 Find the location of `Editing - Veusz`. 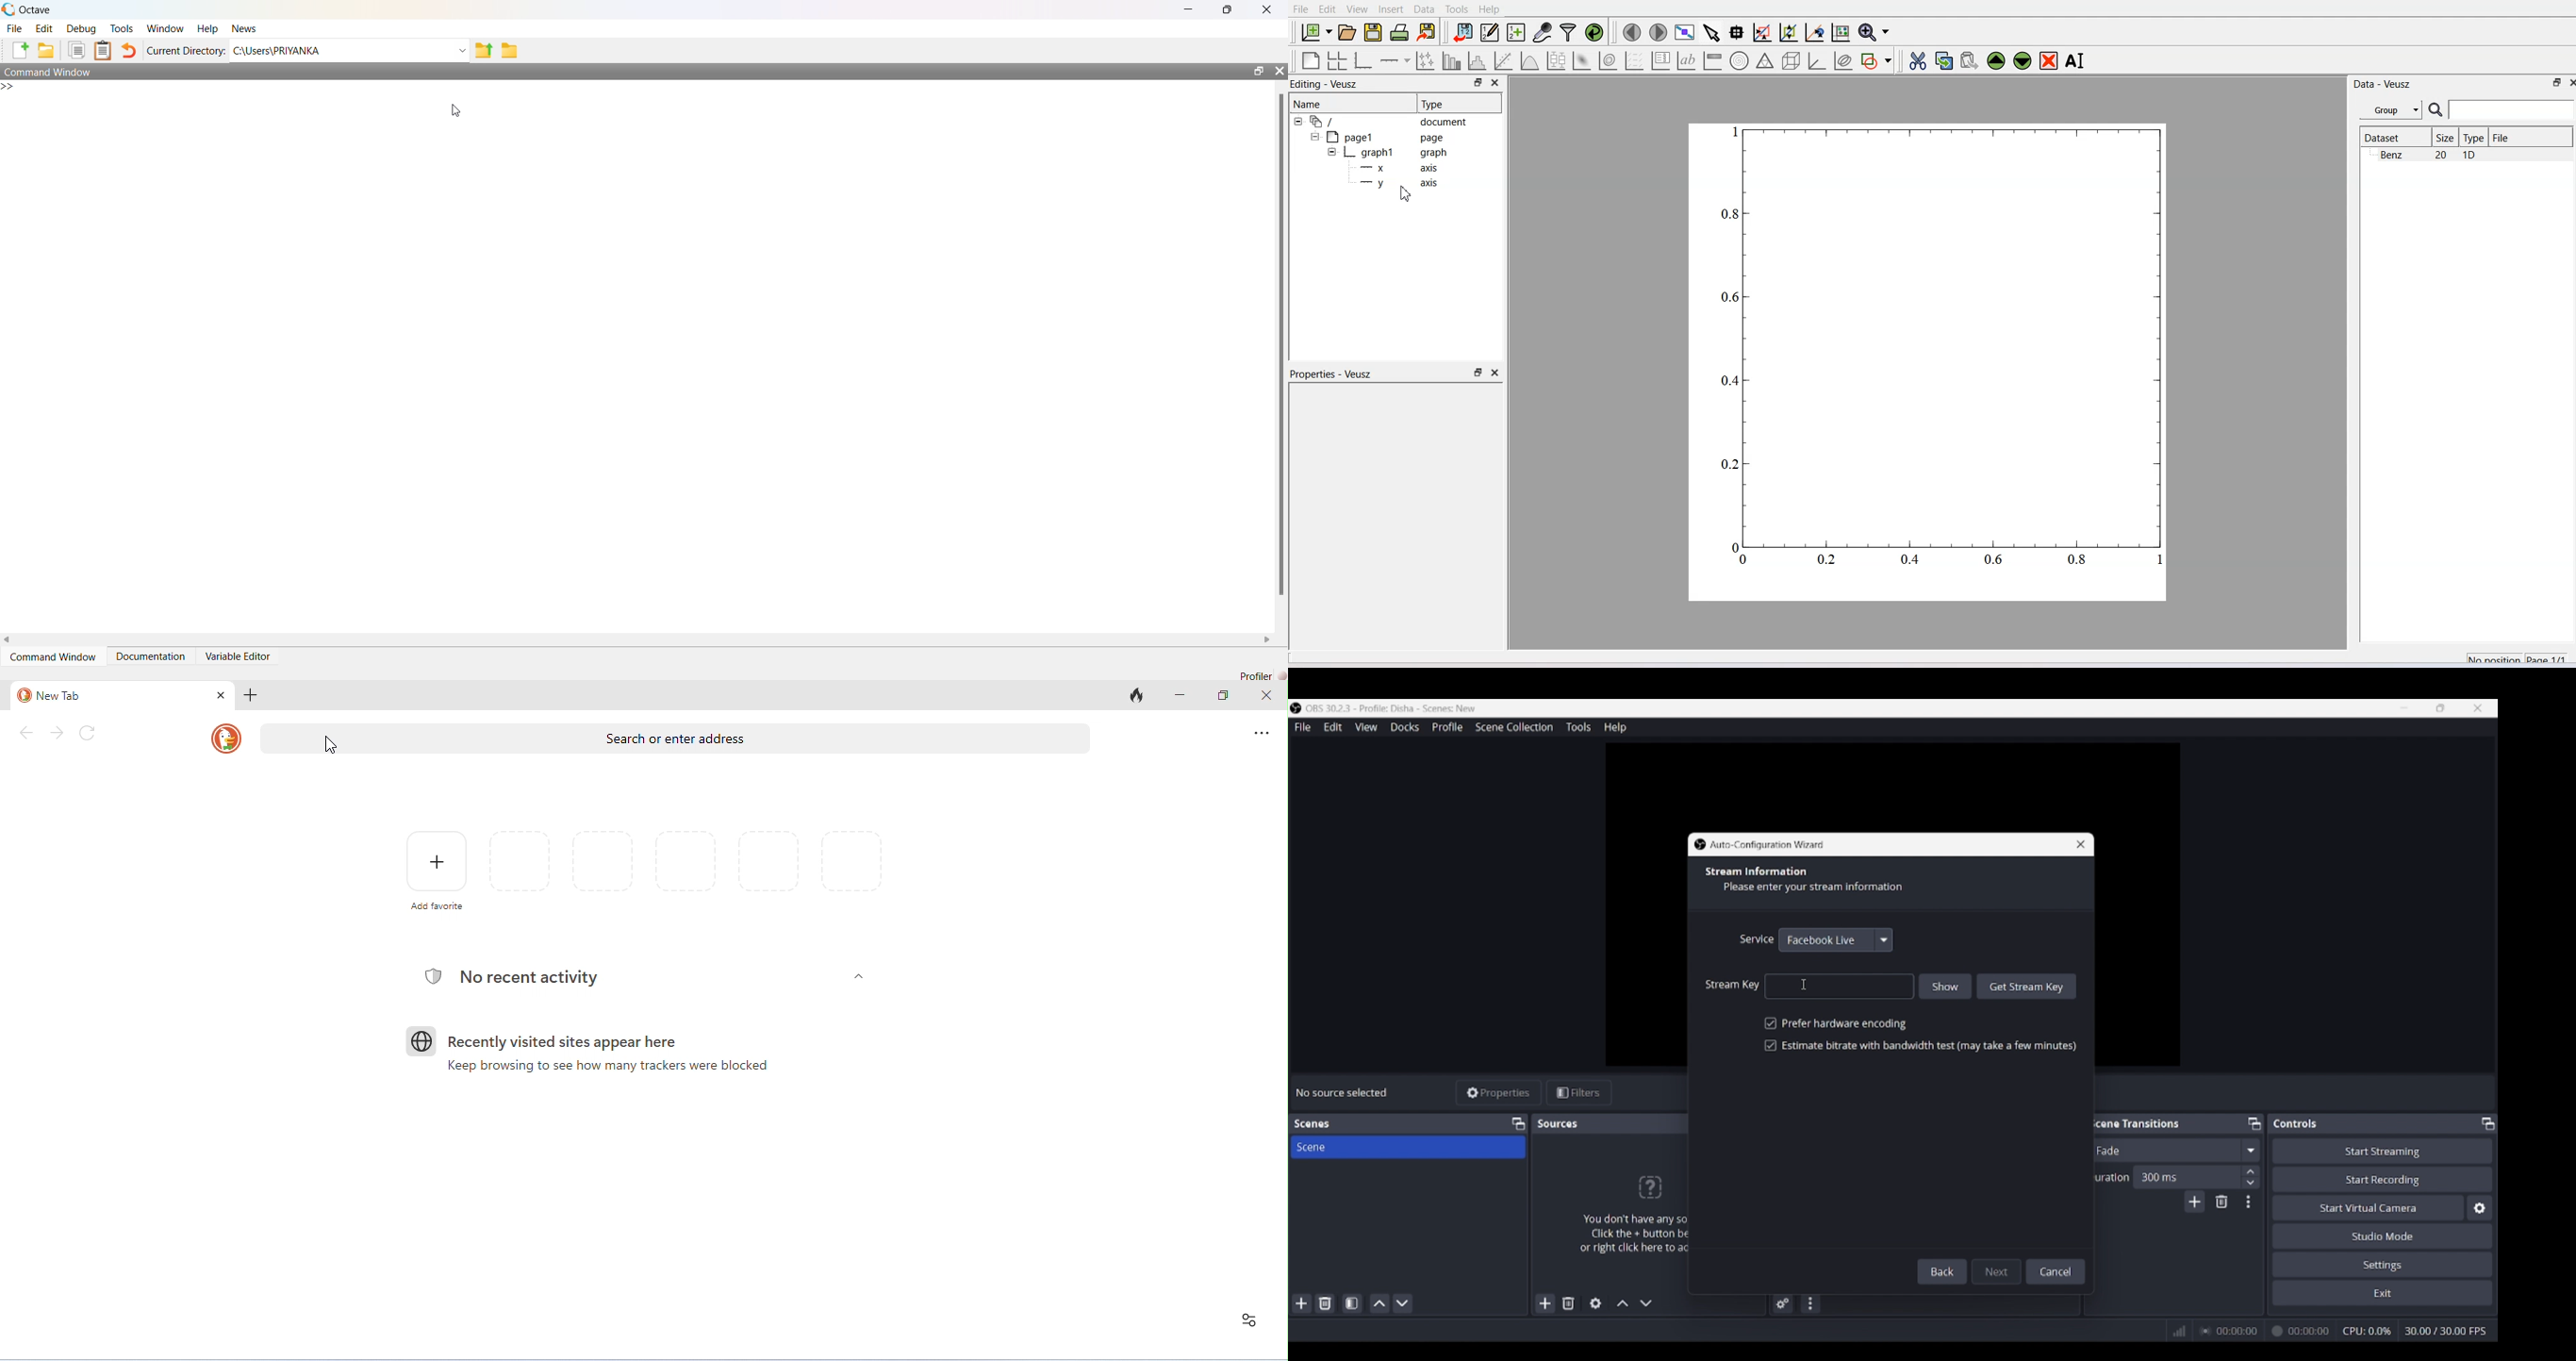

Editing - Veusz is located at coordinates (1326, 83).